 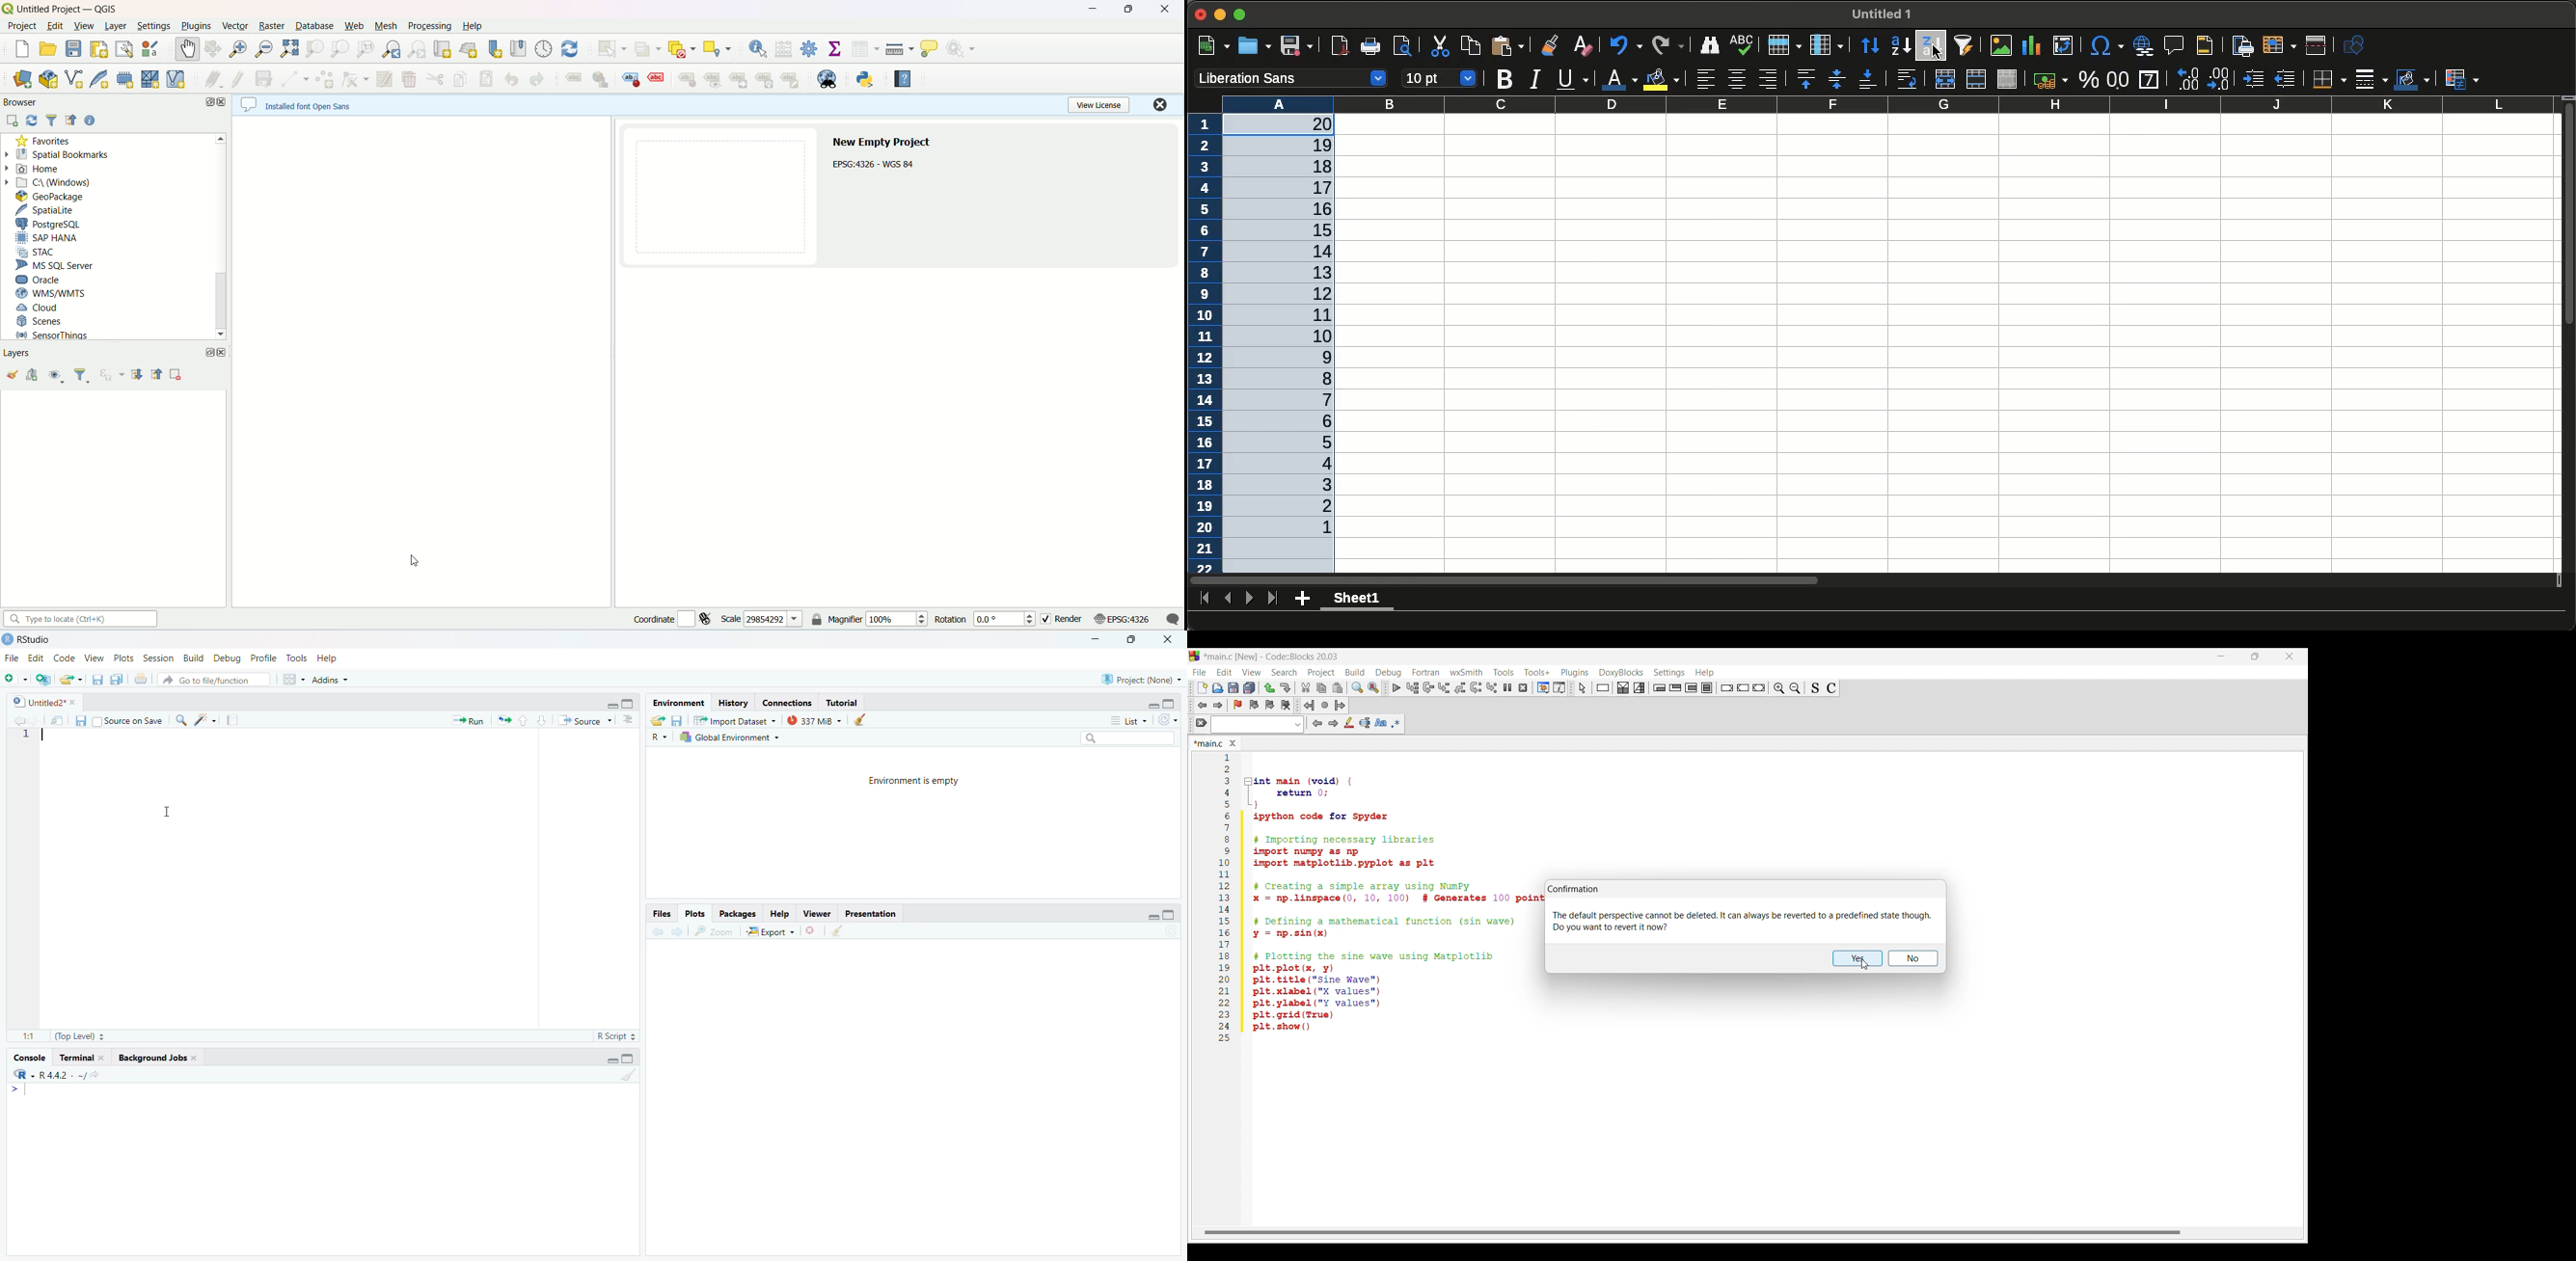 I want to click on 8, so click(x=1313, y=273).